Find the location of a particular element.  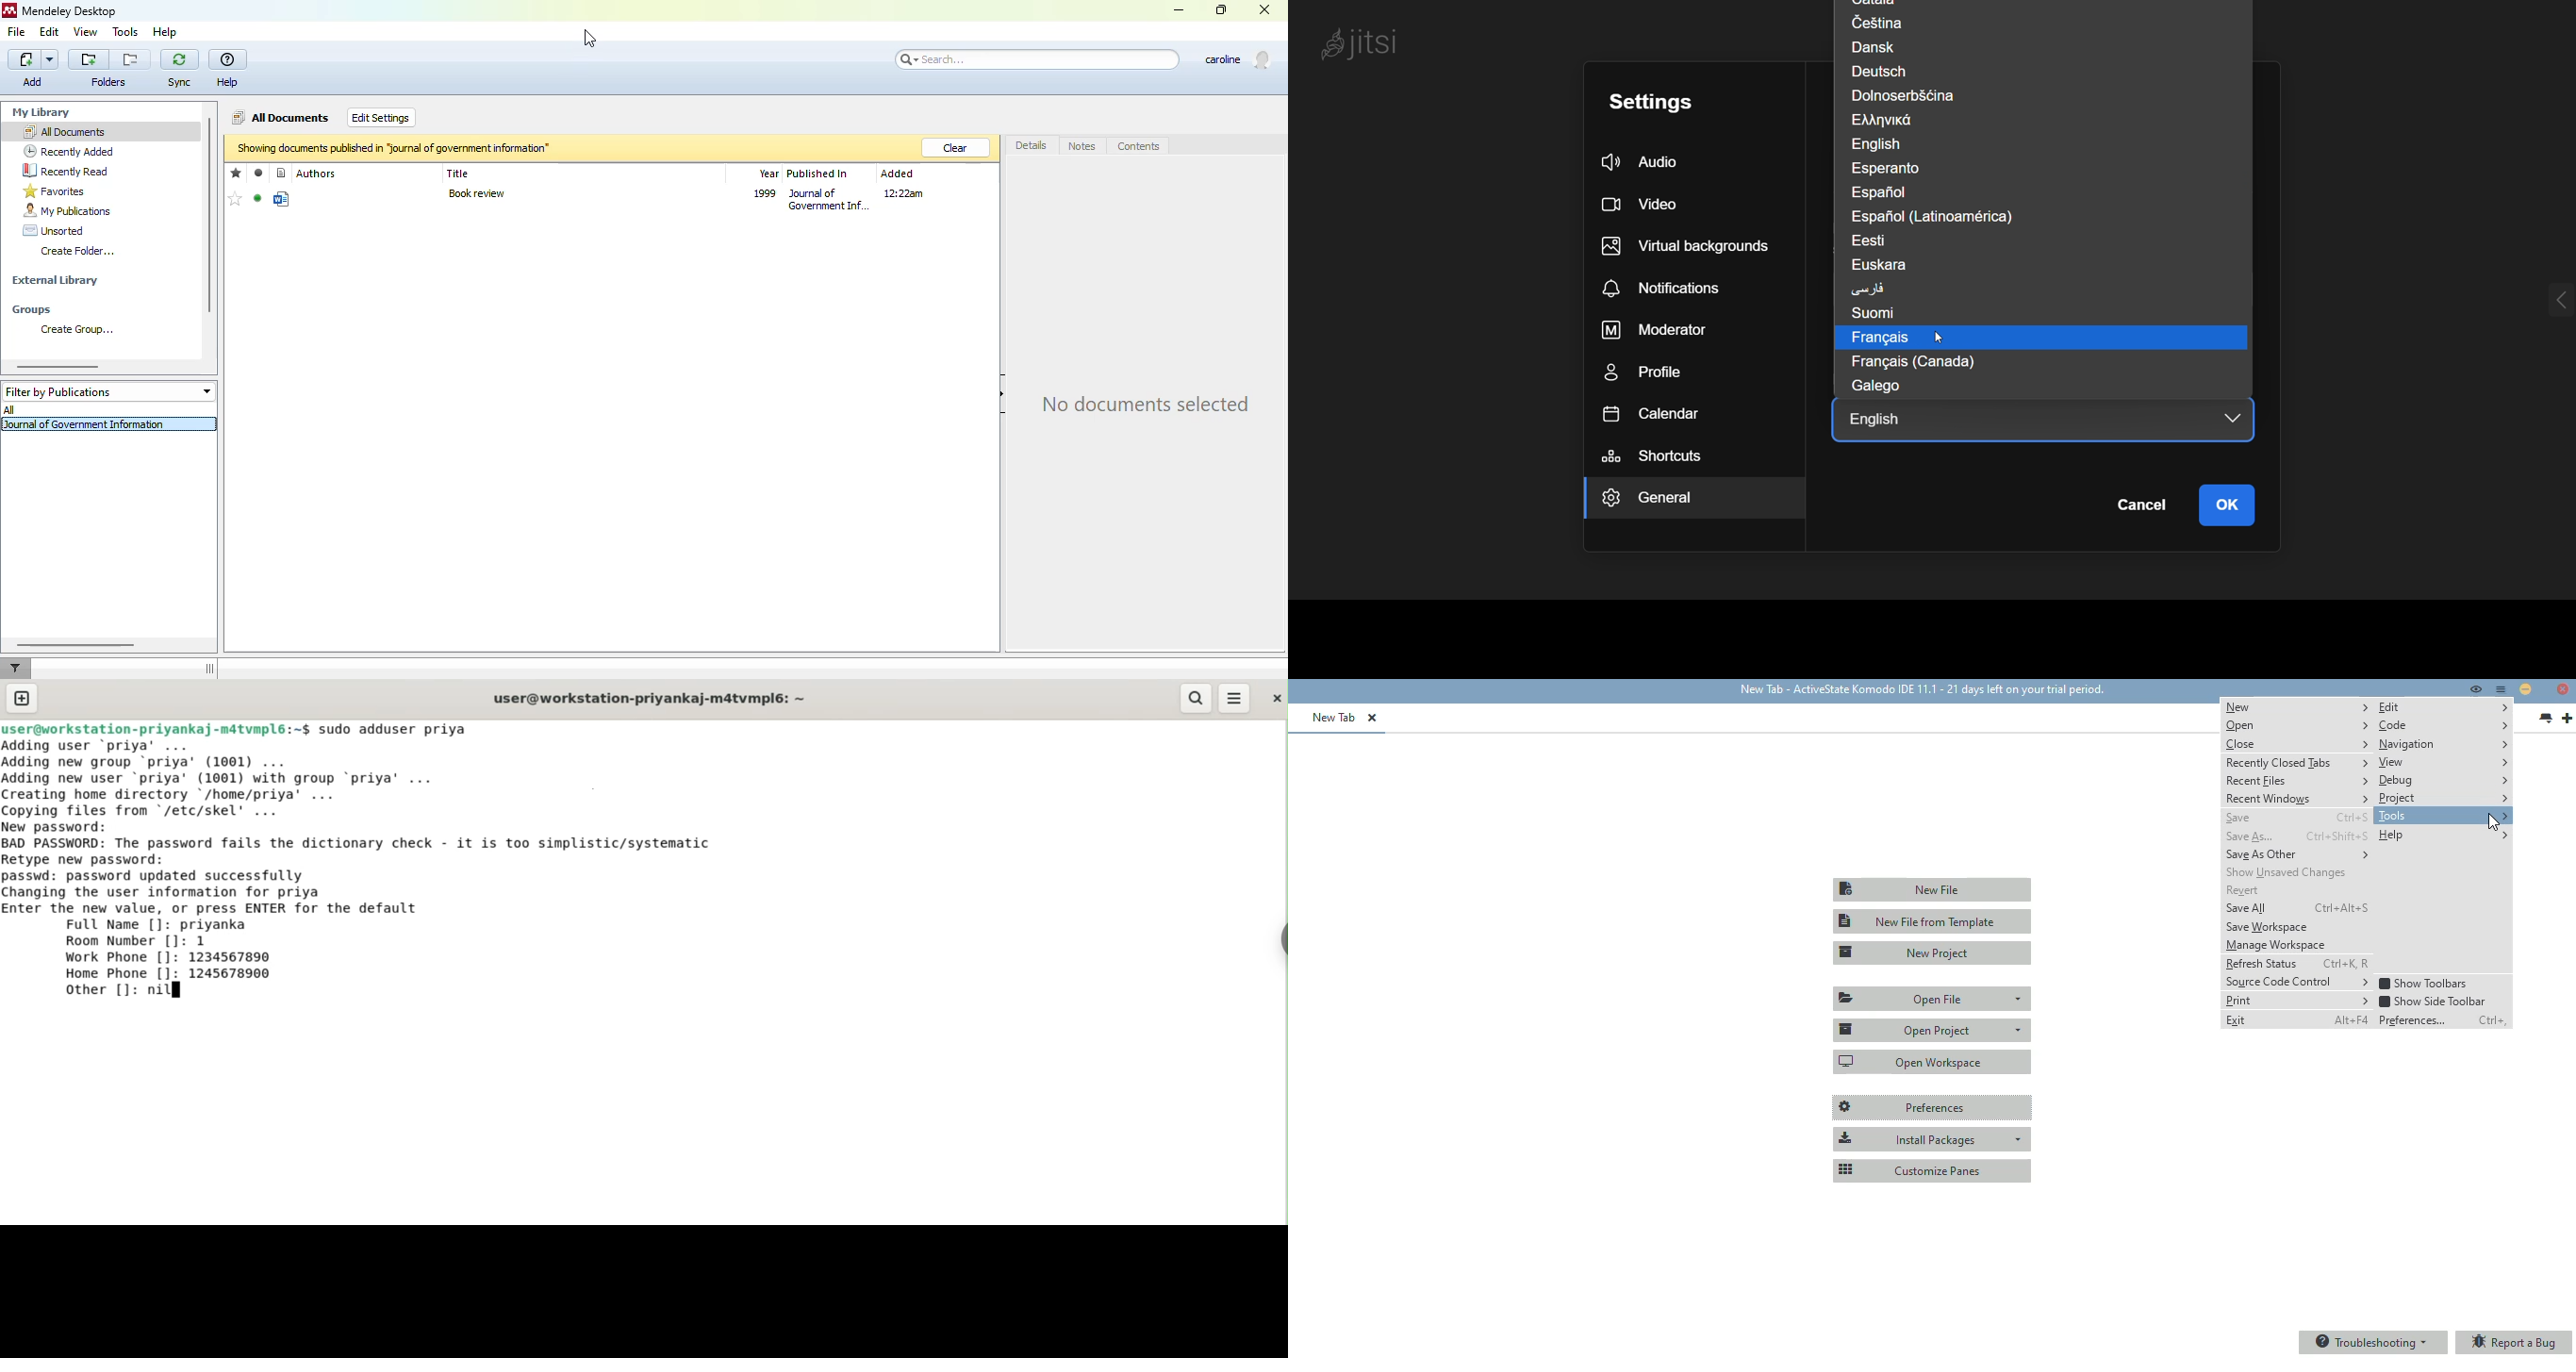

Eesti is located at coordinates (1876, 240).